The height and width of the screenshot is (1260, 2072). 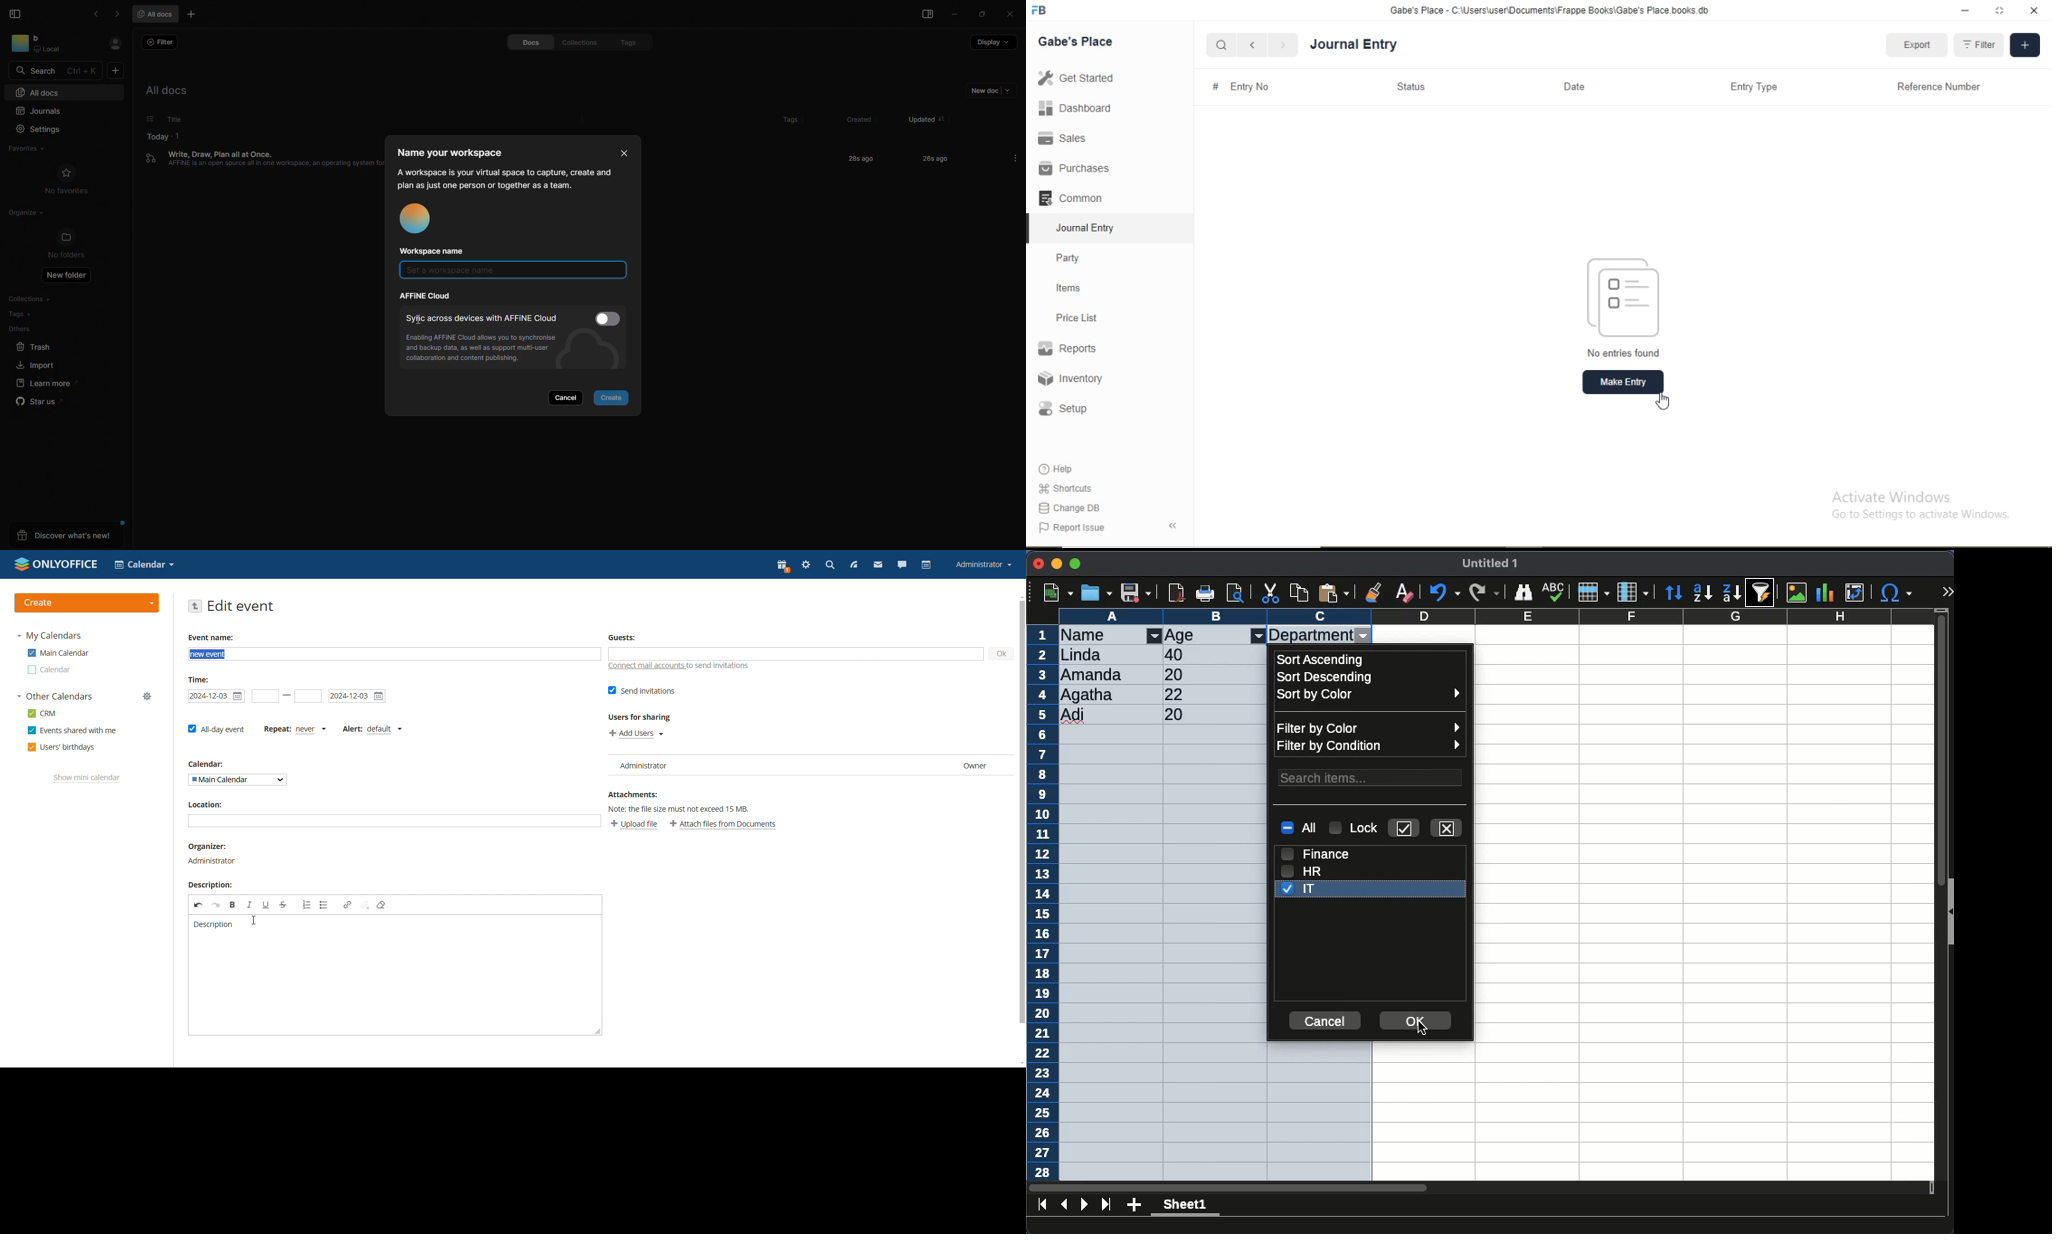 What do you see at coordinates (73, 245) in the screenshot?
I see `no flders` at bounding box center [73, 245].